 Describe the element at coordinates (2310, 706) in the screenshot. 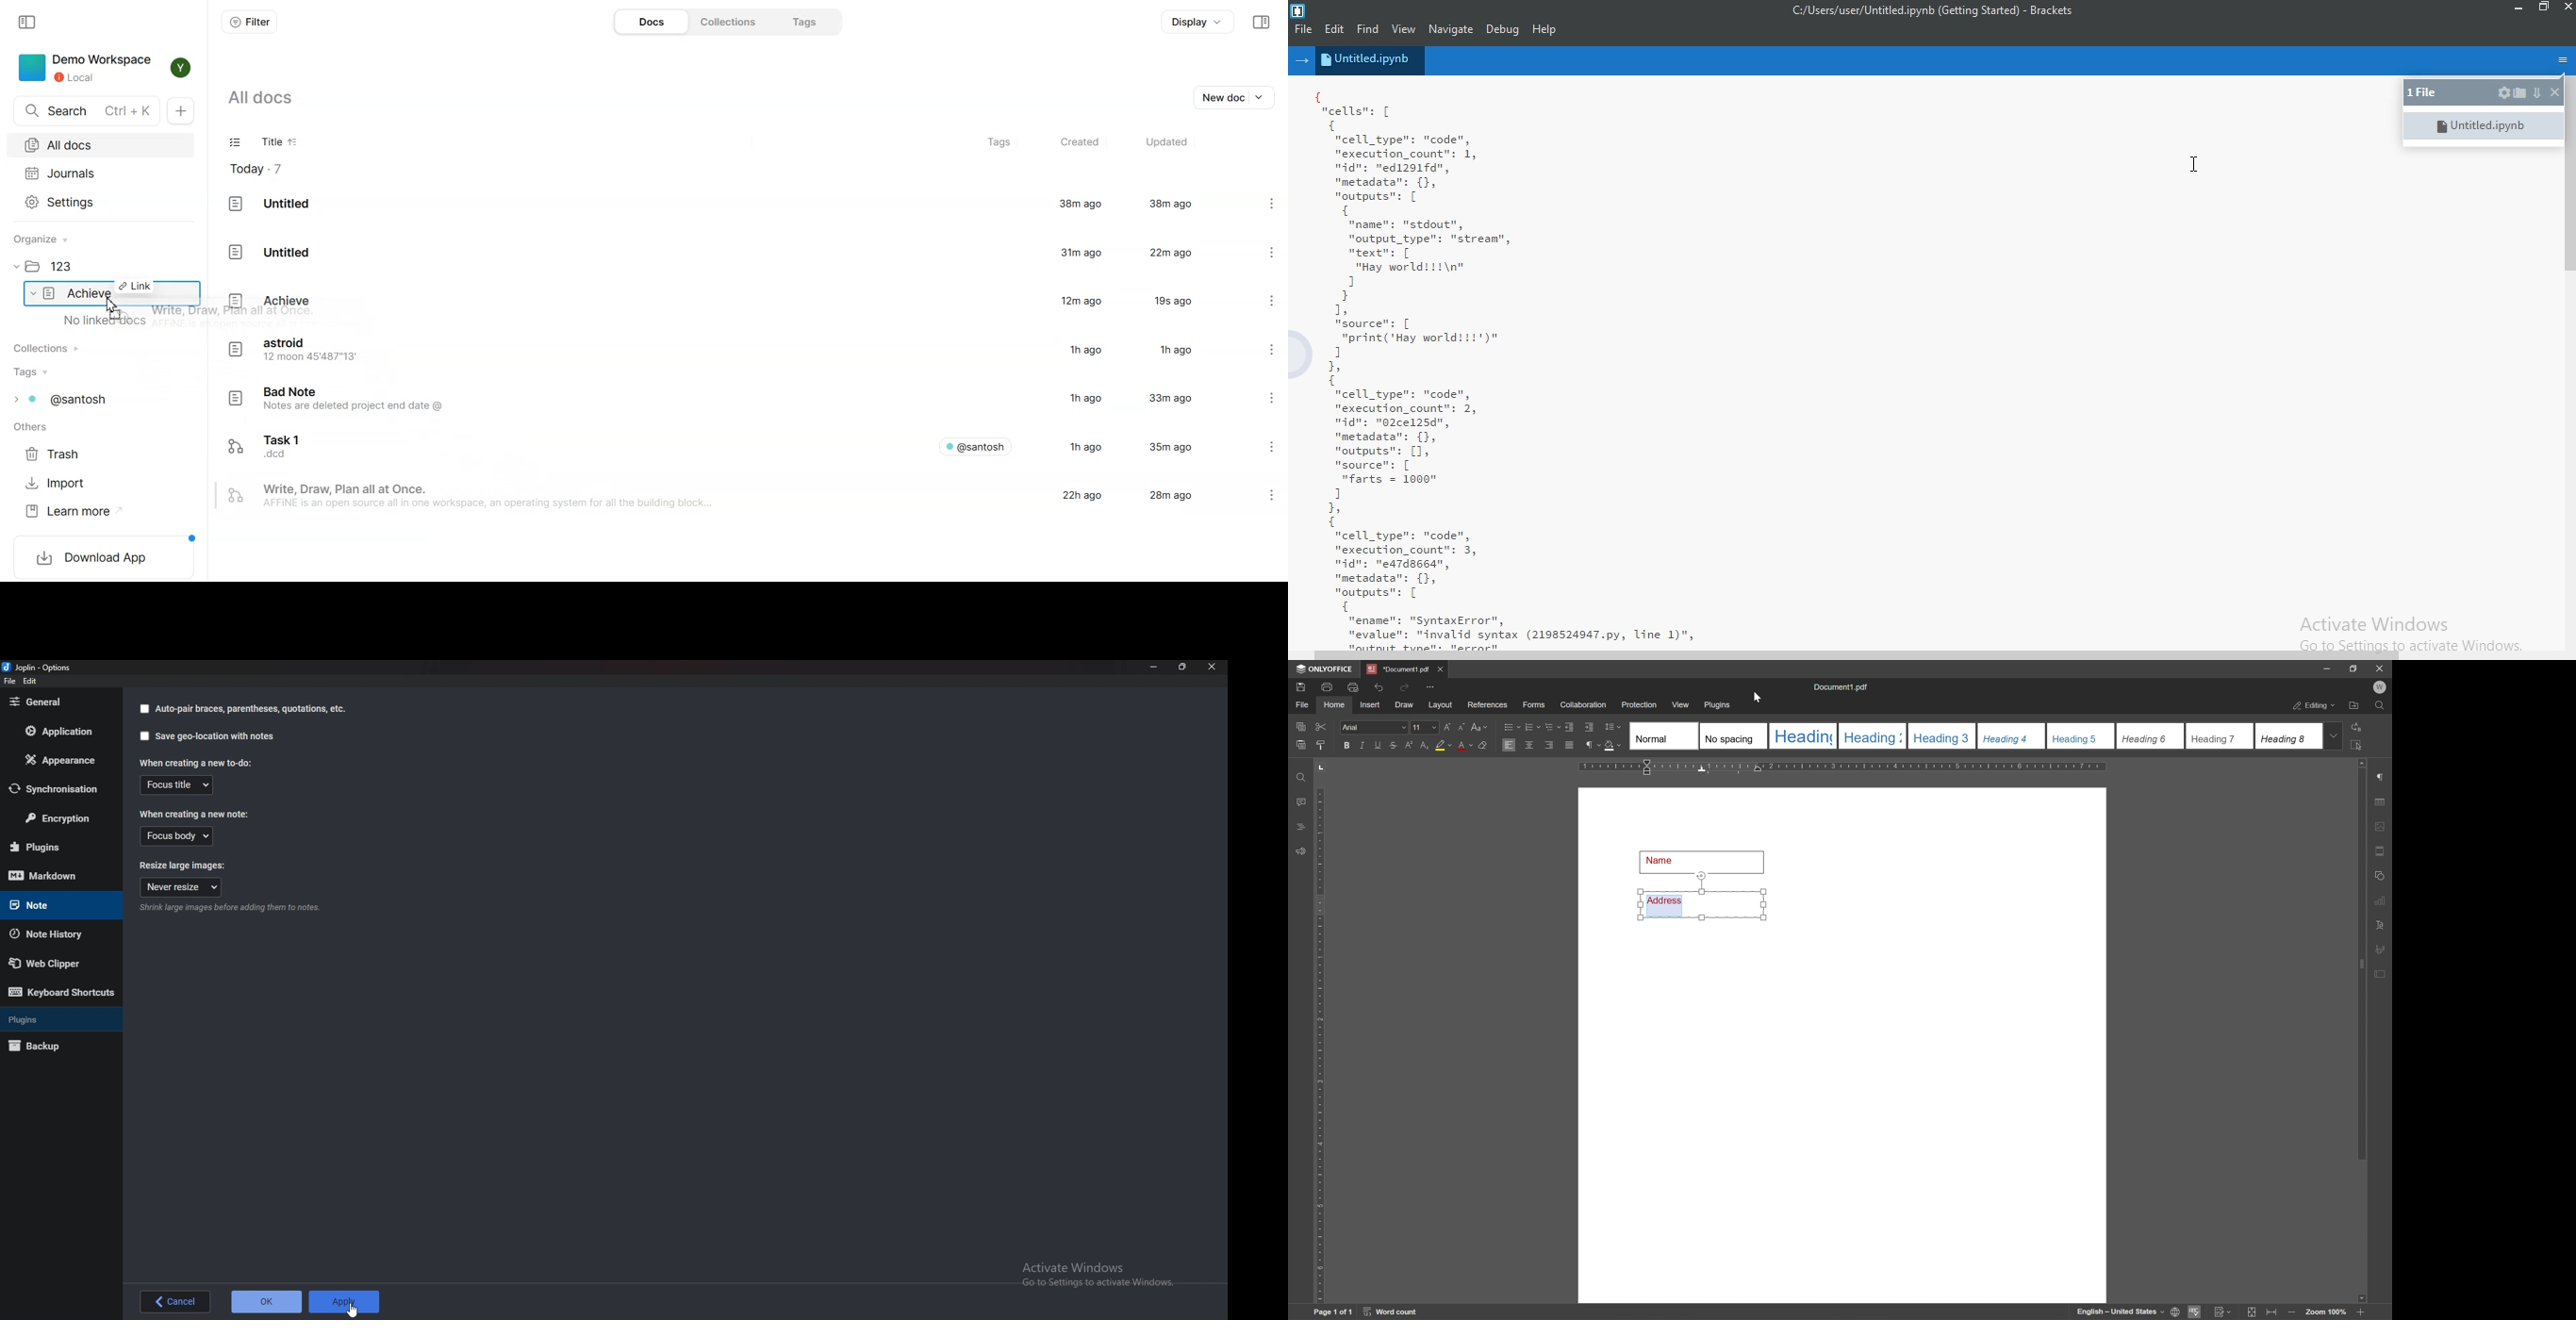

I see `editing` at that location.